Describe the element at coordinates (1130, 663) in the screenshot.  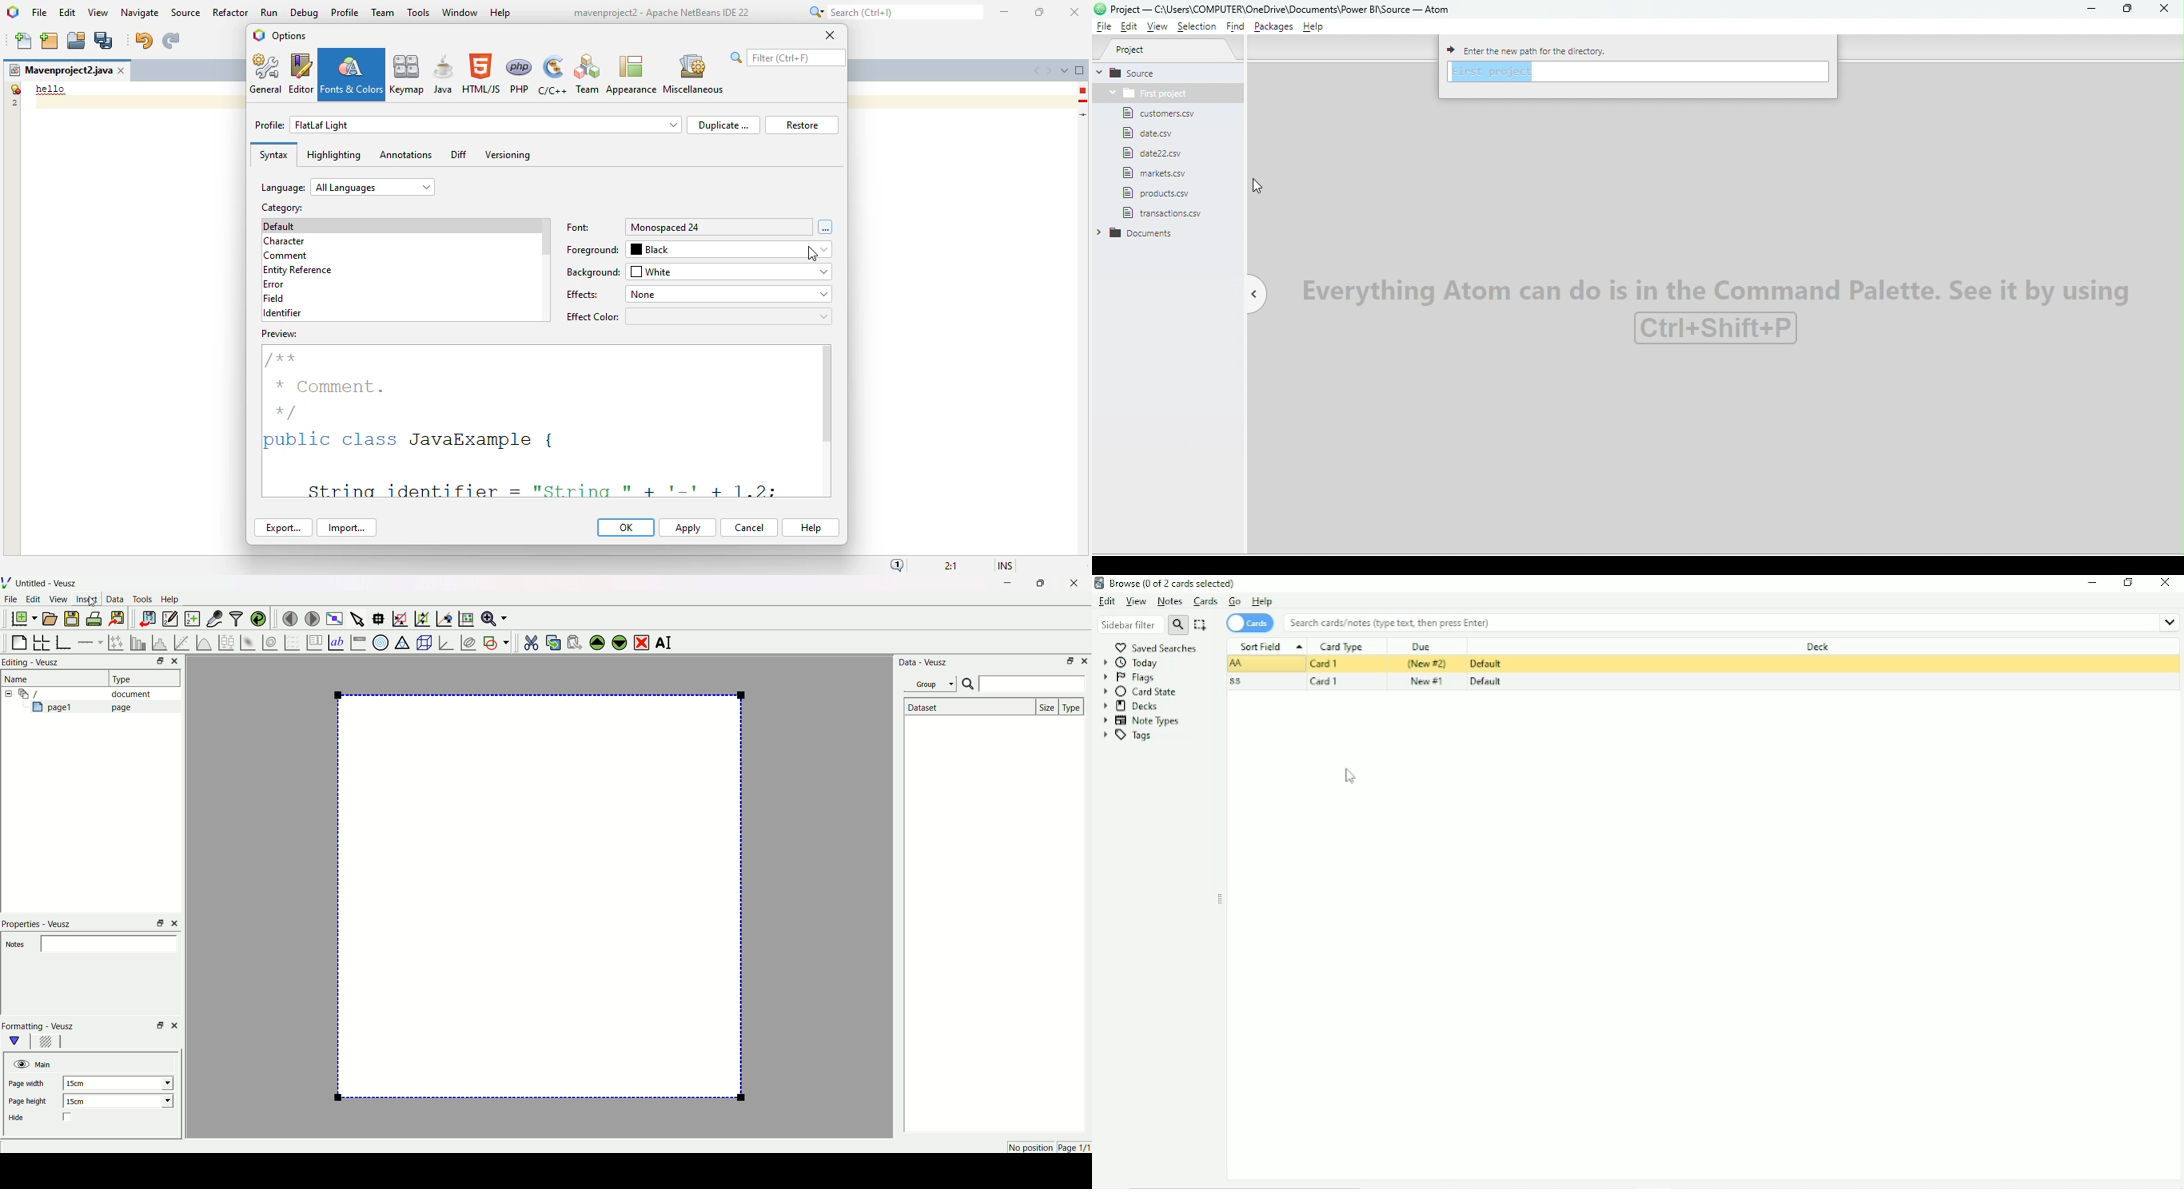
I see `Today` at that location.